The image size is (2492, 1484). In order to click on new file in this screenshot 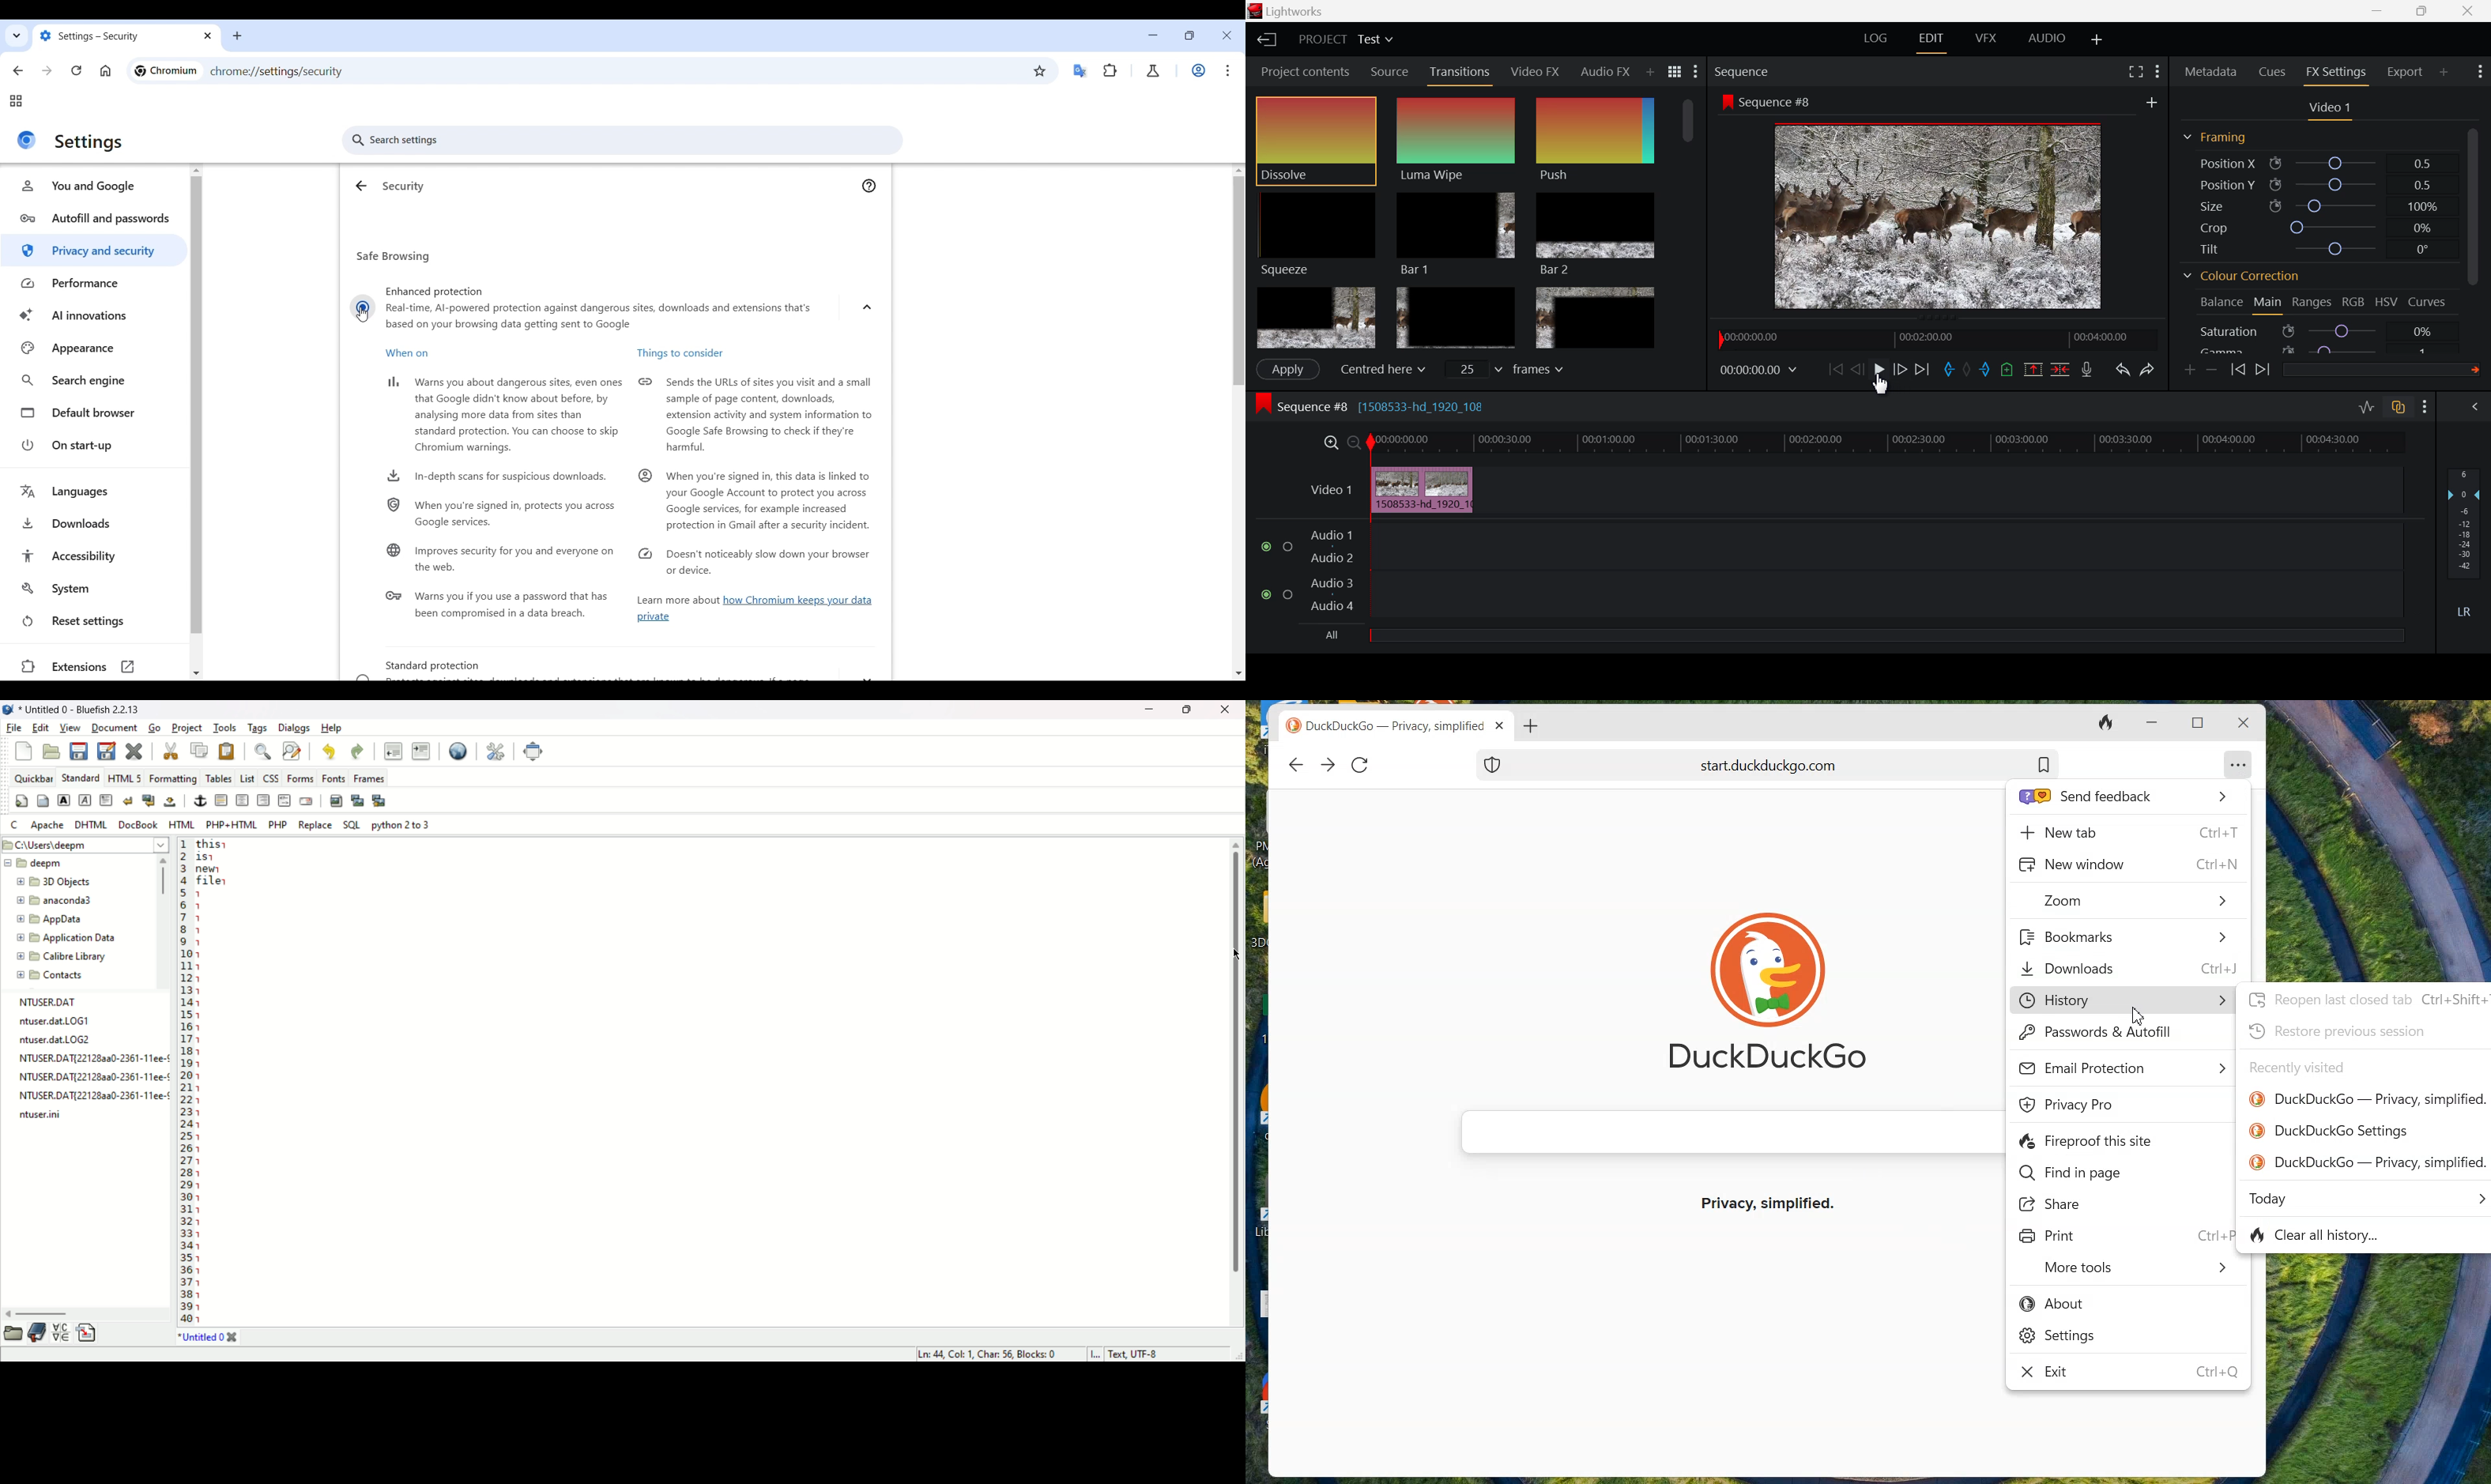, I will do `click(22, 751)`.